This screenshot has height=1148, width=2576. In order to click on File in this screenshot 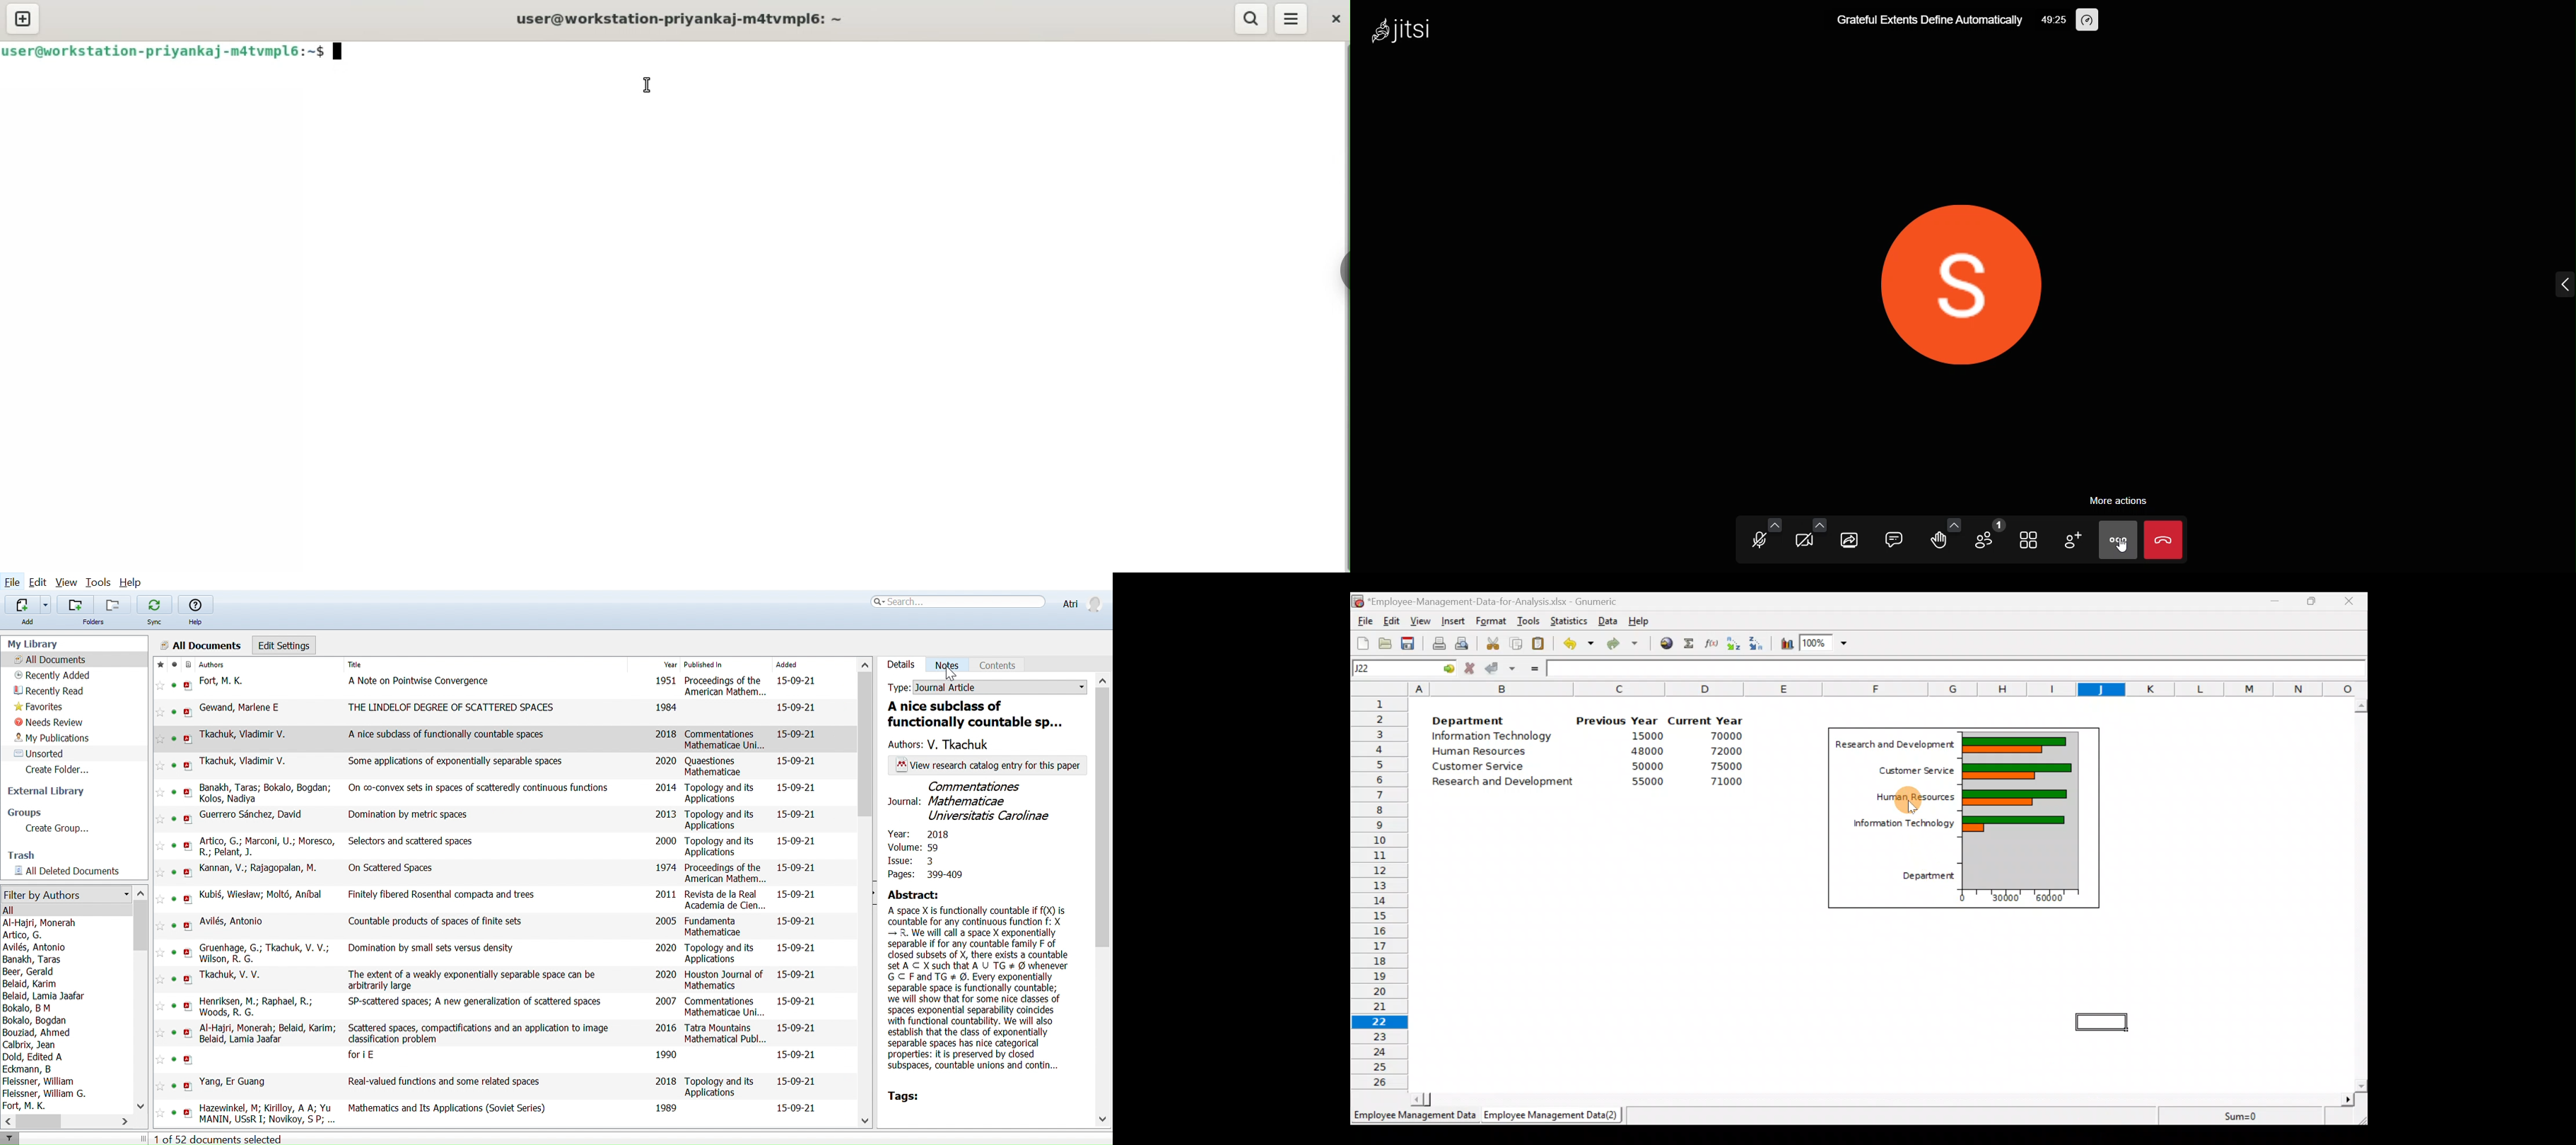, I will do `click(1363, 621)`.